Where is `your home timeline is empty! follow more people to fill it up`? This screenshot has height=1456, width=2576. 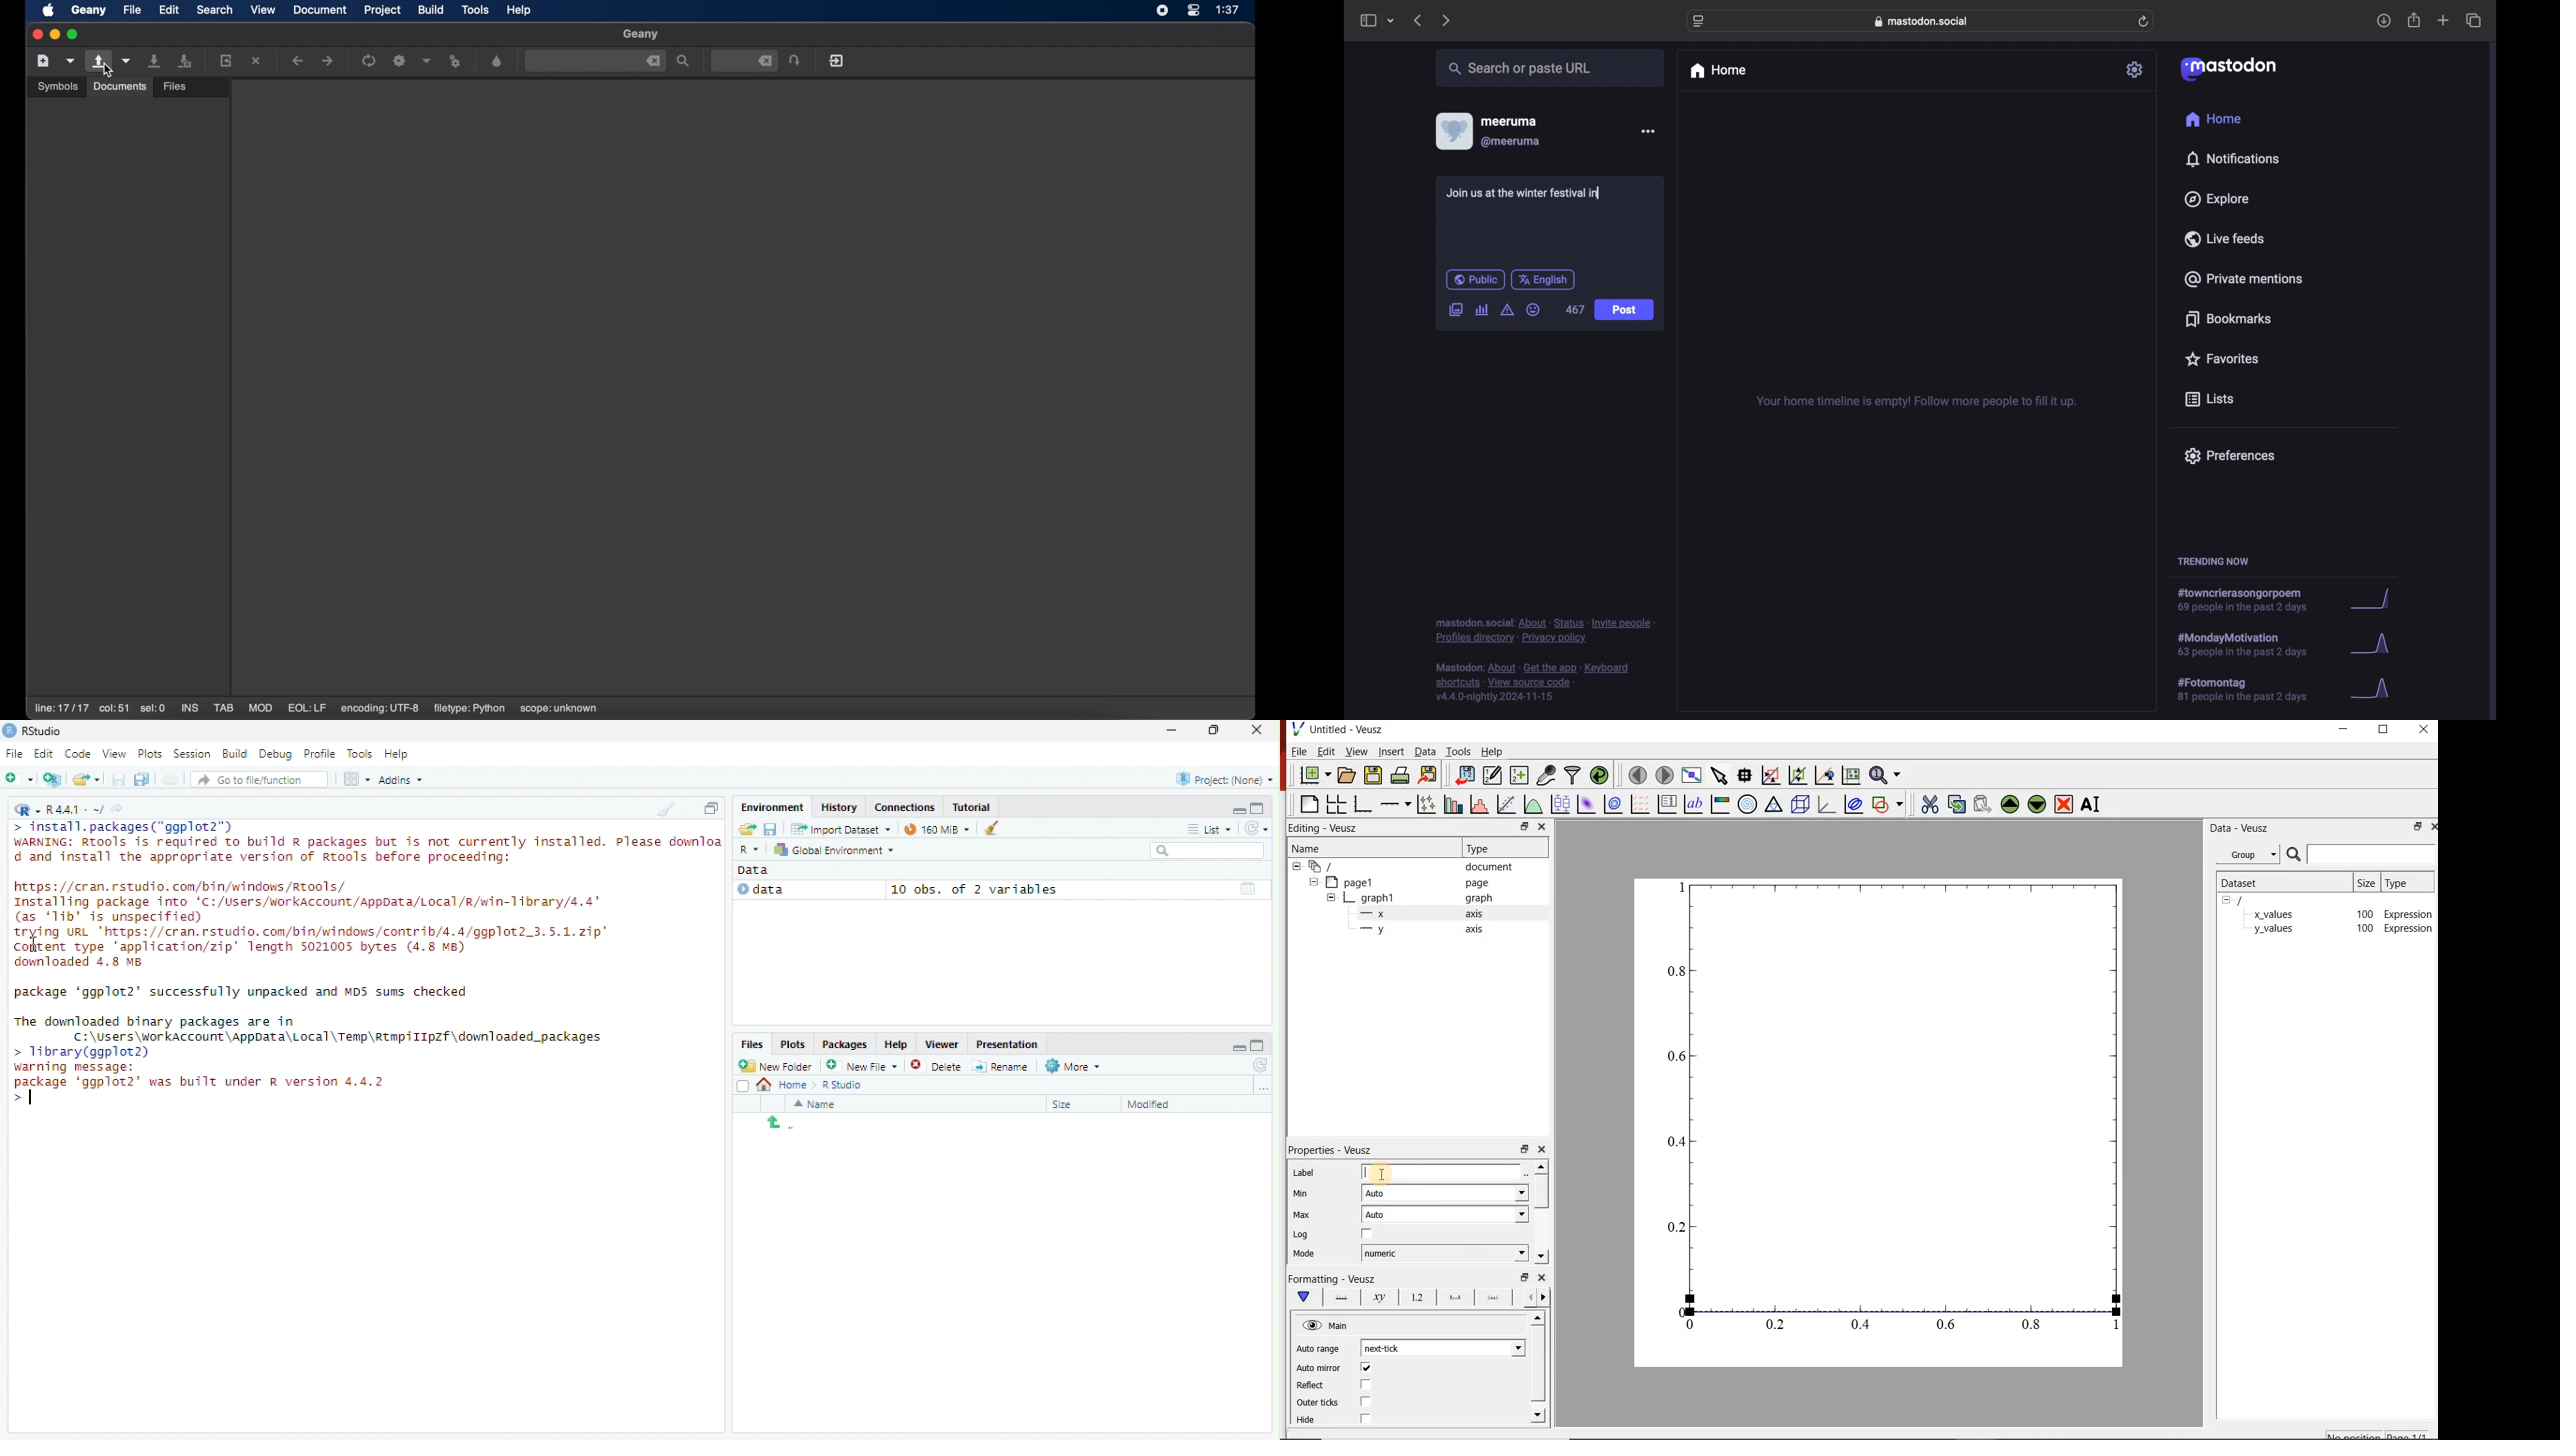 your home timeline is empty! follow more people to fill it up is located at coordinates (1916, 402).